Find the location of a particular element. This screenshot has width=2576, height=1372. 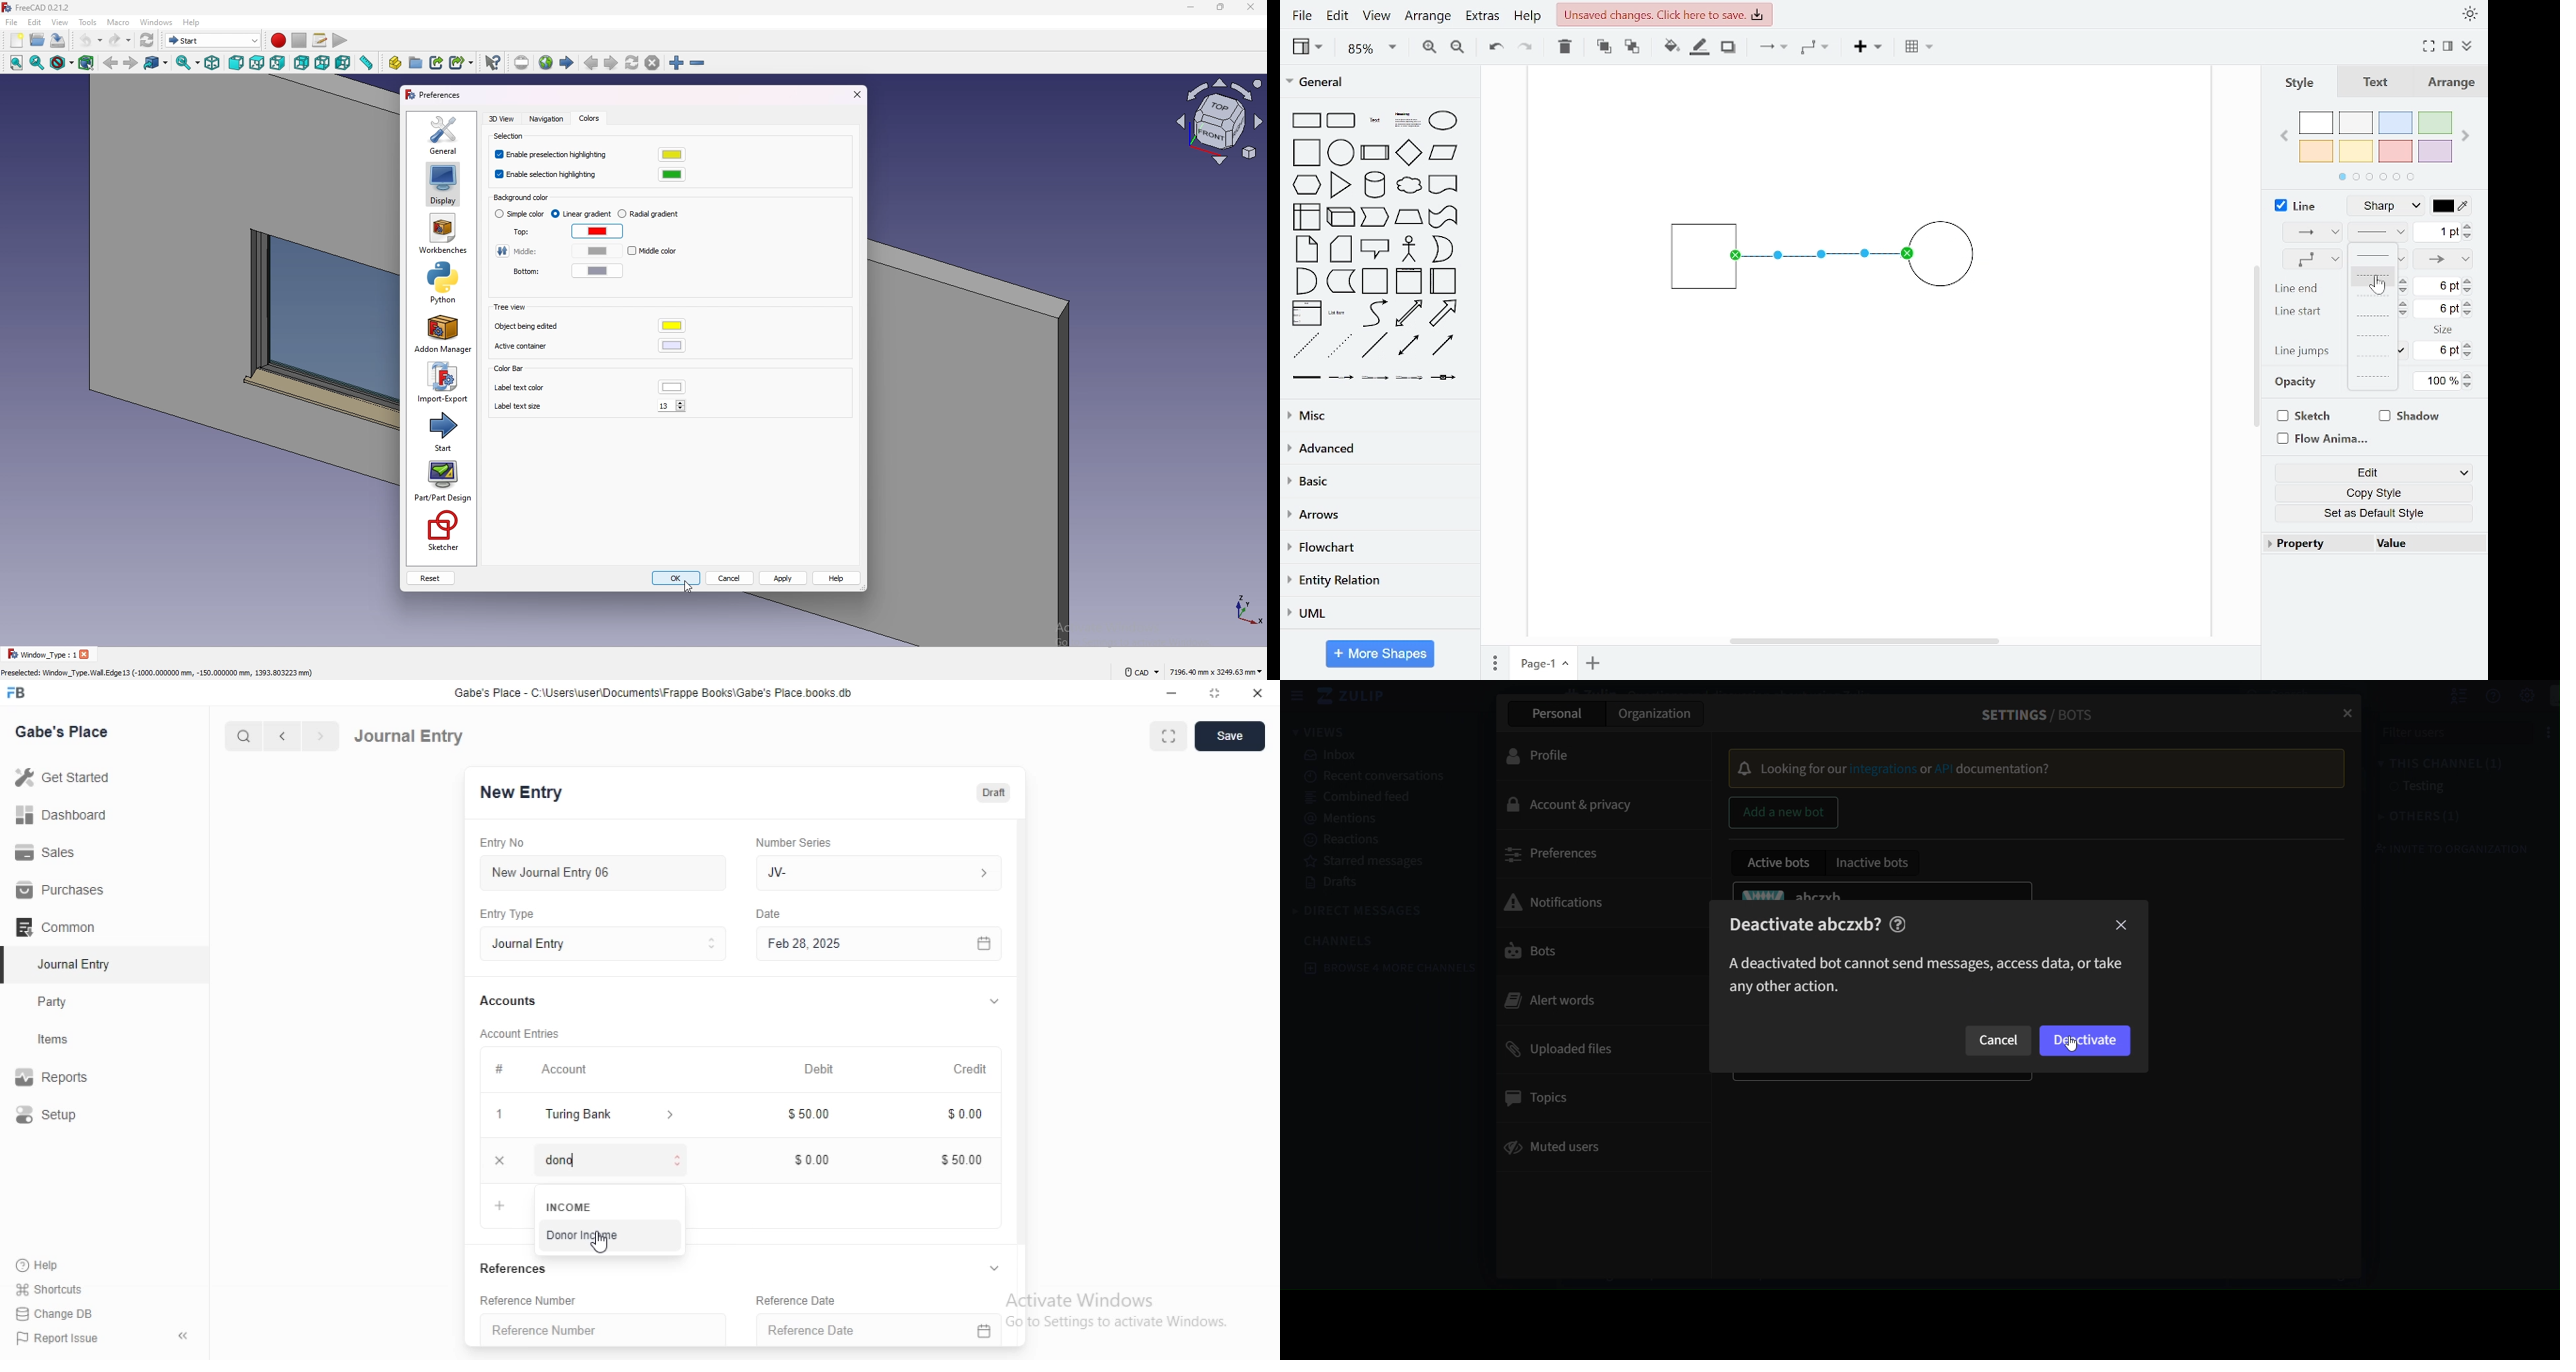

Dashboard is located at coordinates (66, 814).